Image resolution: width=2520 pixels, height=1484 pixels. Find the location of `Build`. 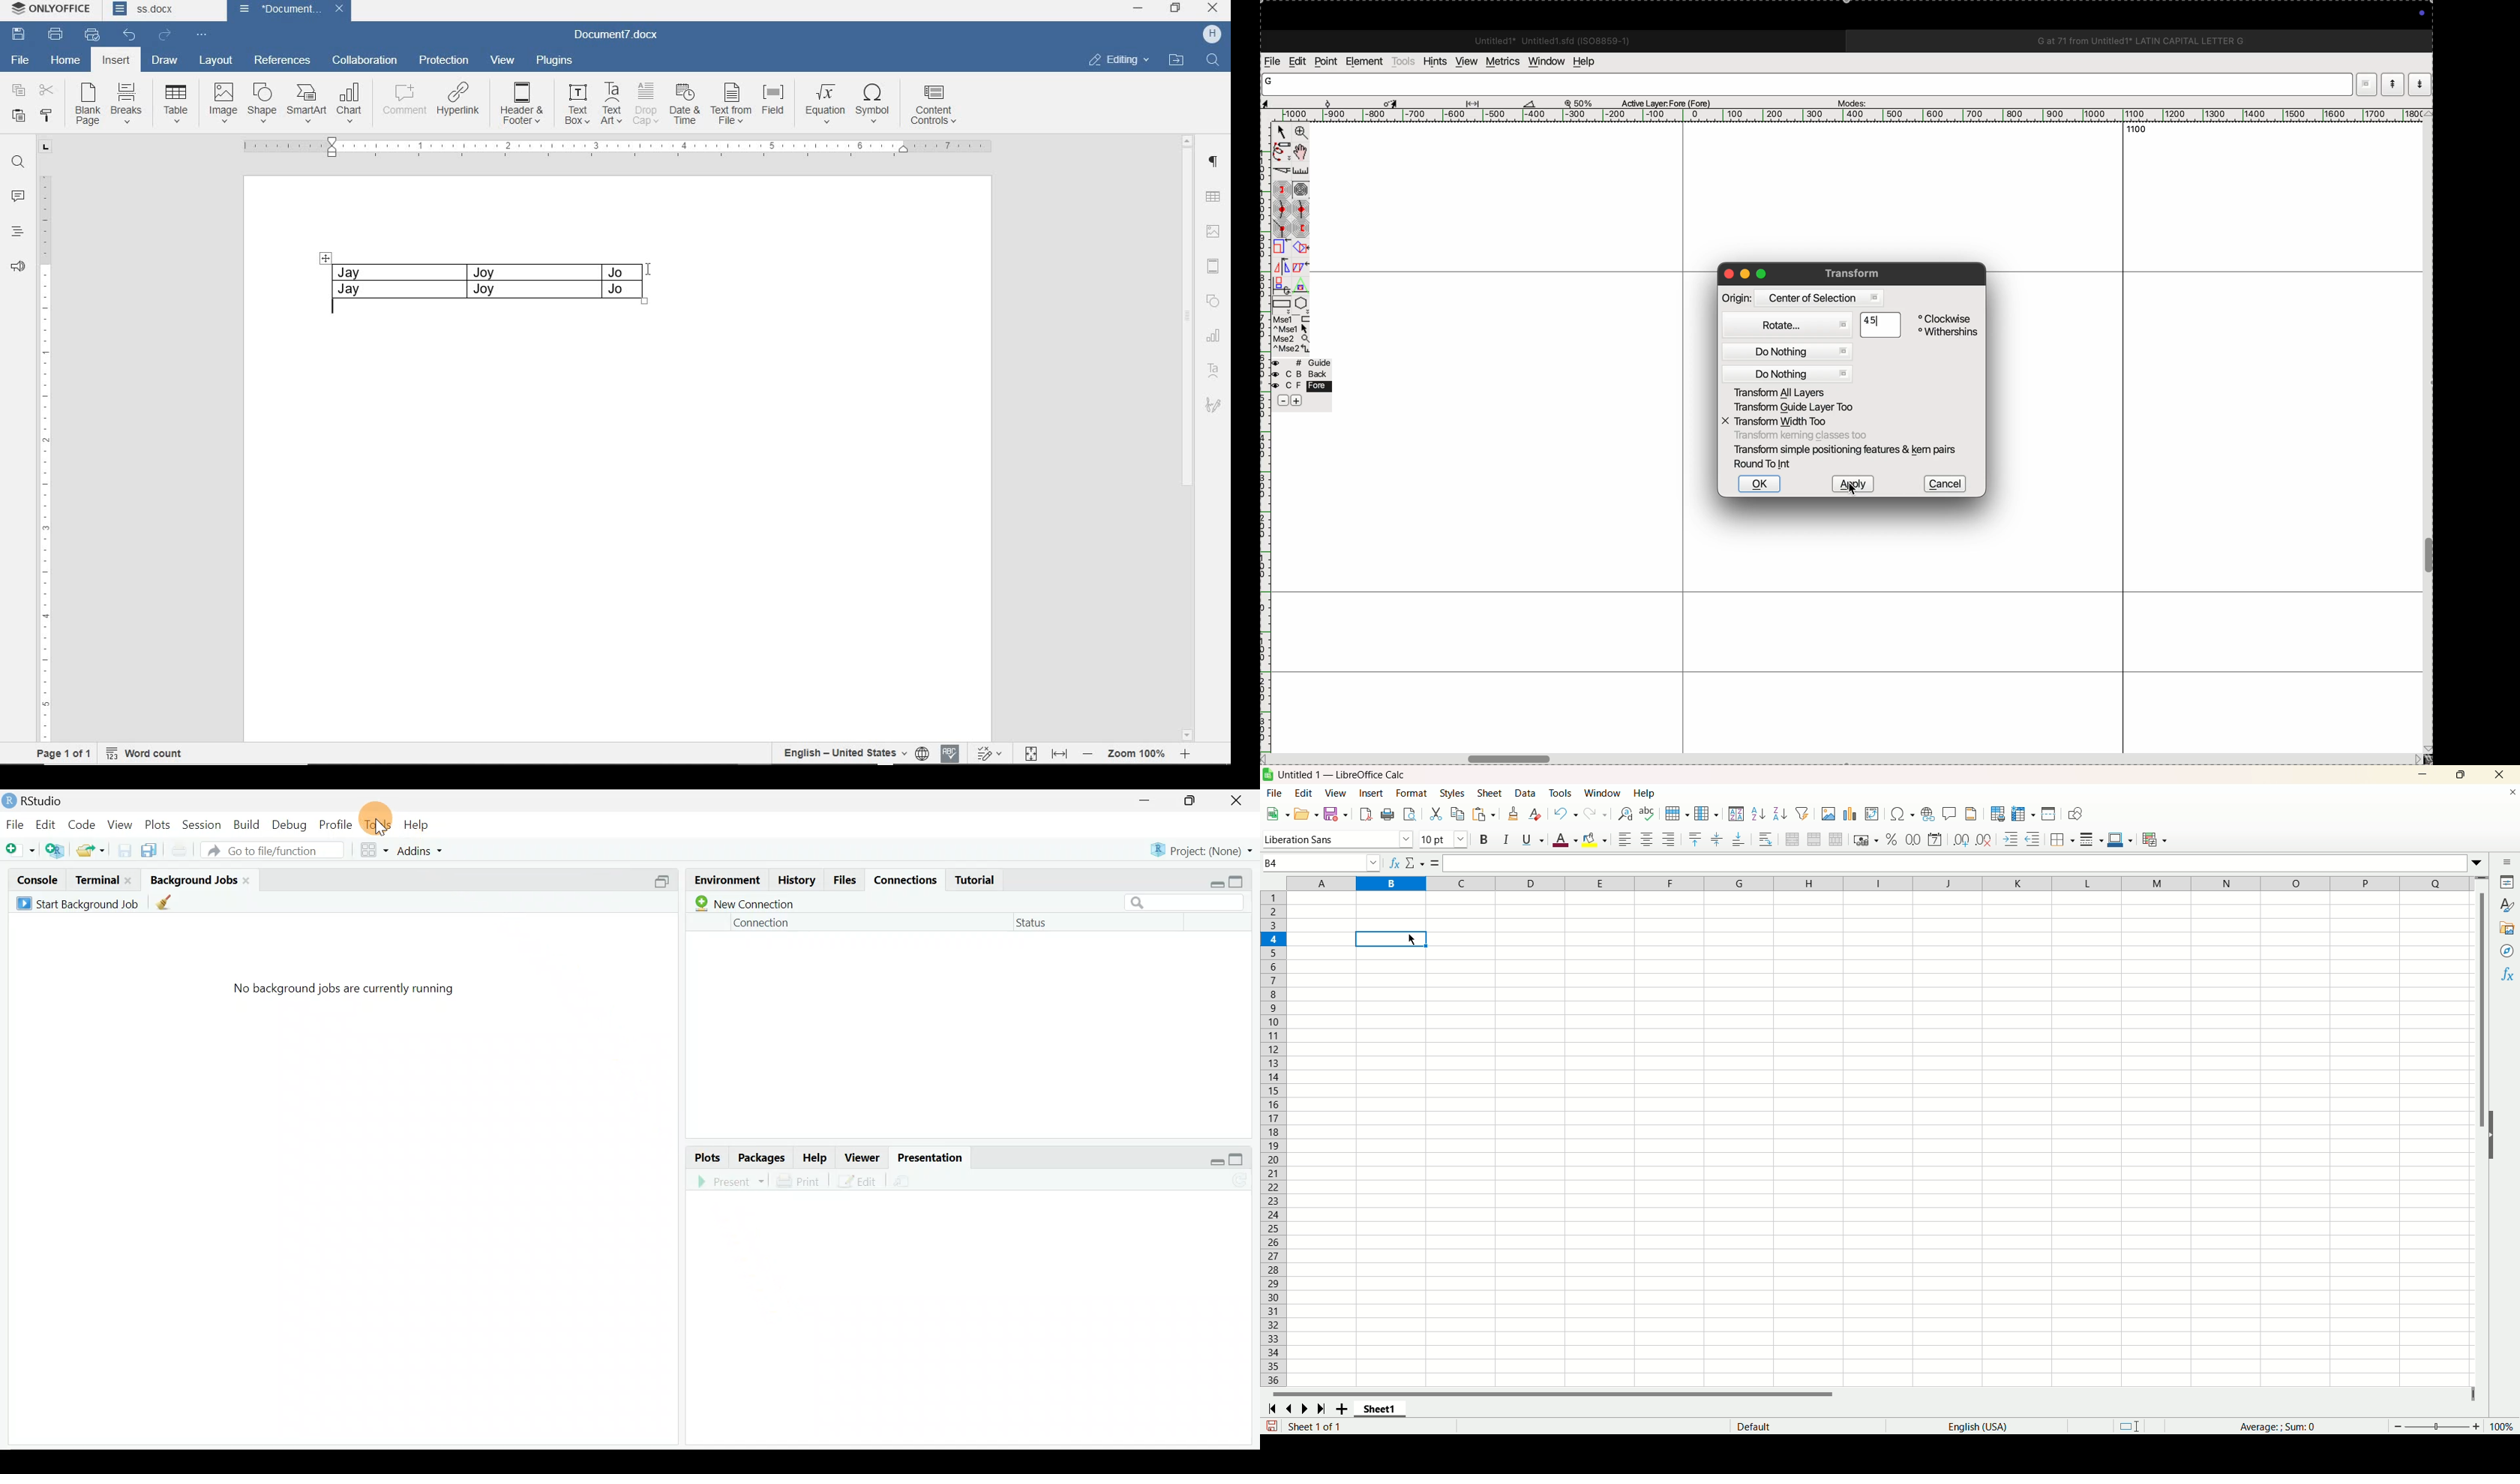

Build is located at coordinates (248, 825).